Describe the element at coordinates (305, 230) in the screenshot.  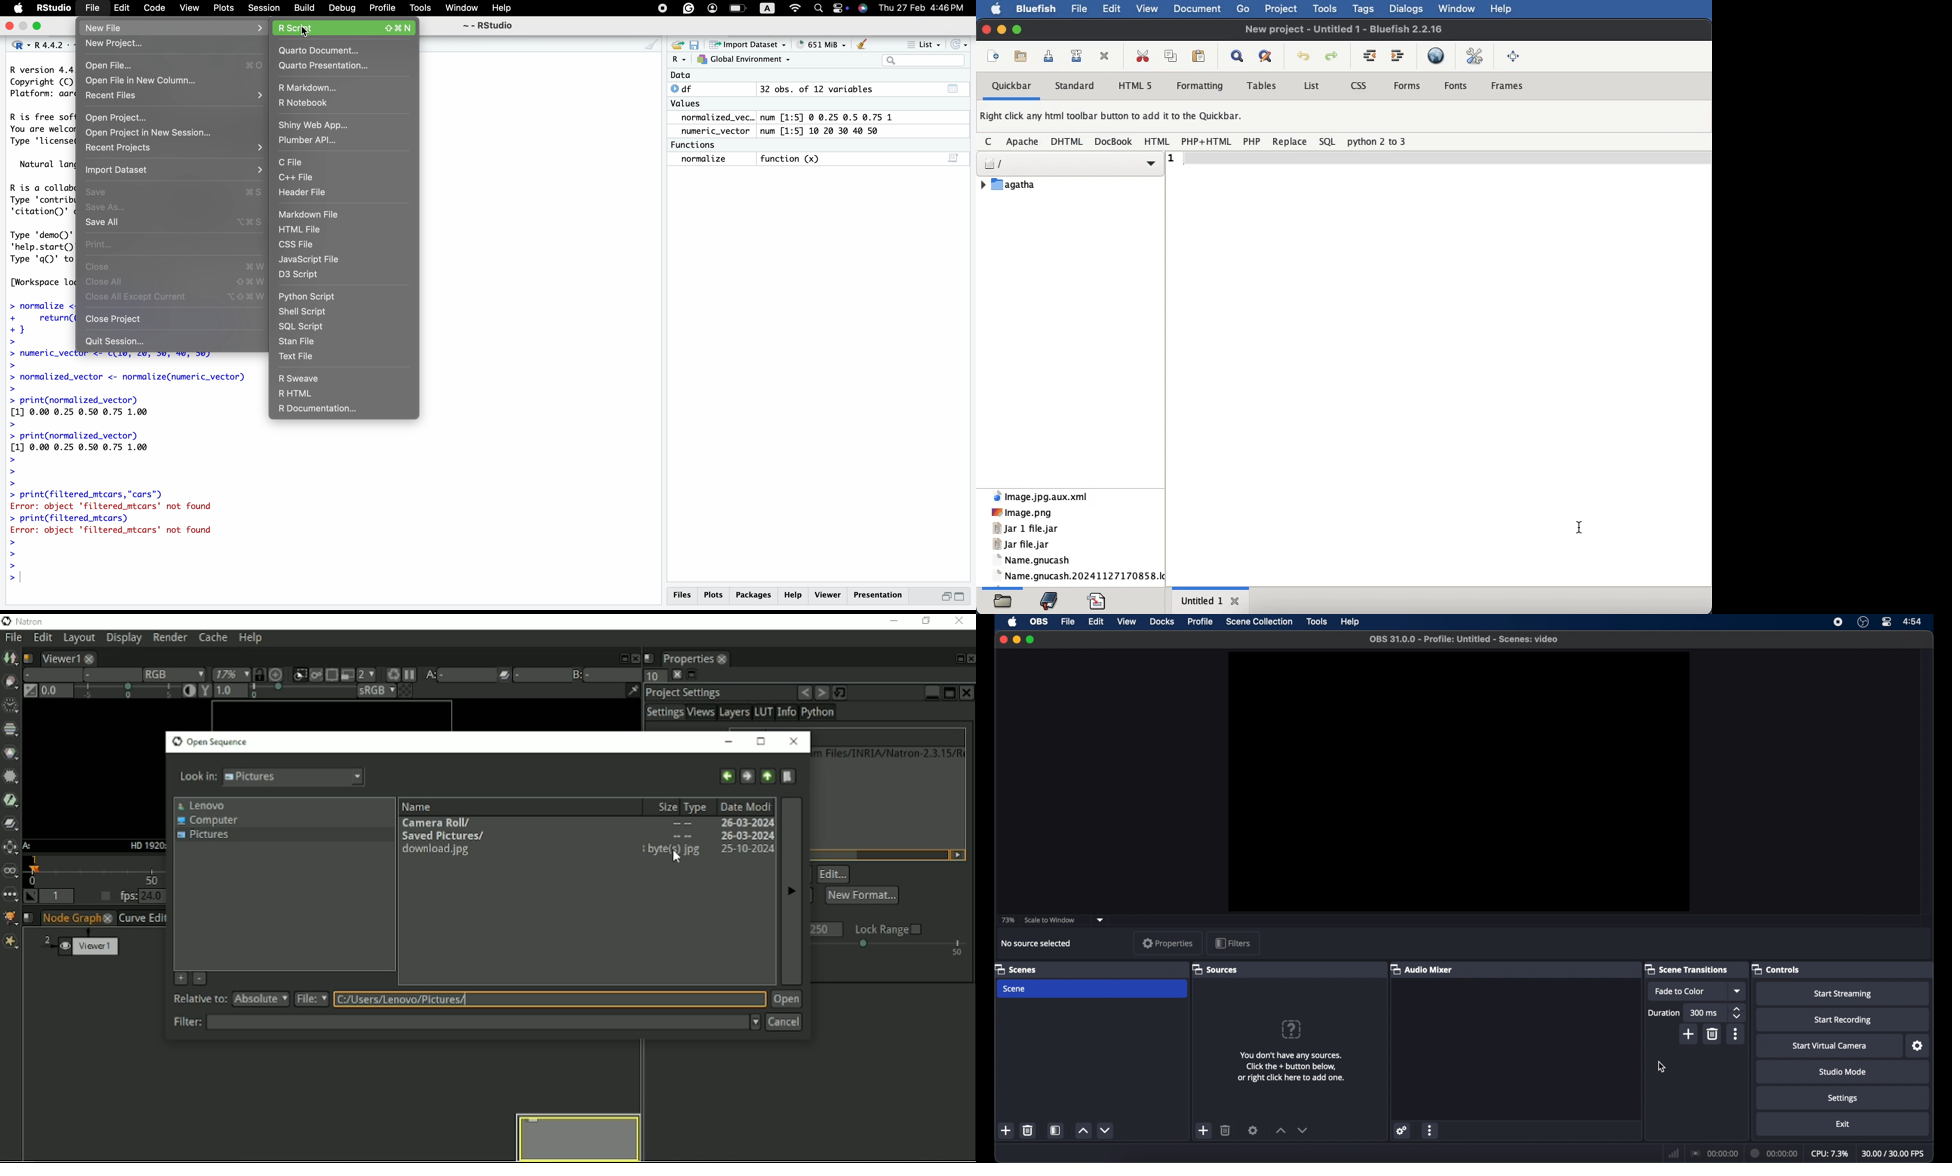
I see `HTML File` at that location.